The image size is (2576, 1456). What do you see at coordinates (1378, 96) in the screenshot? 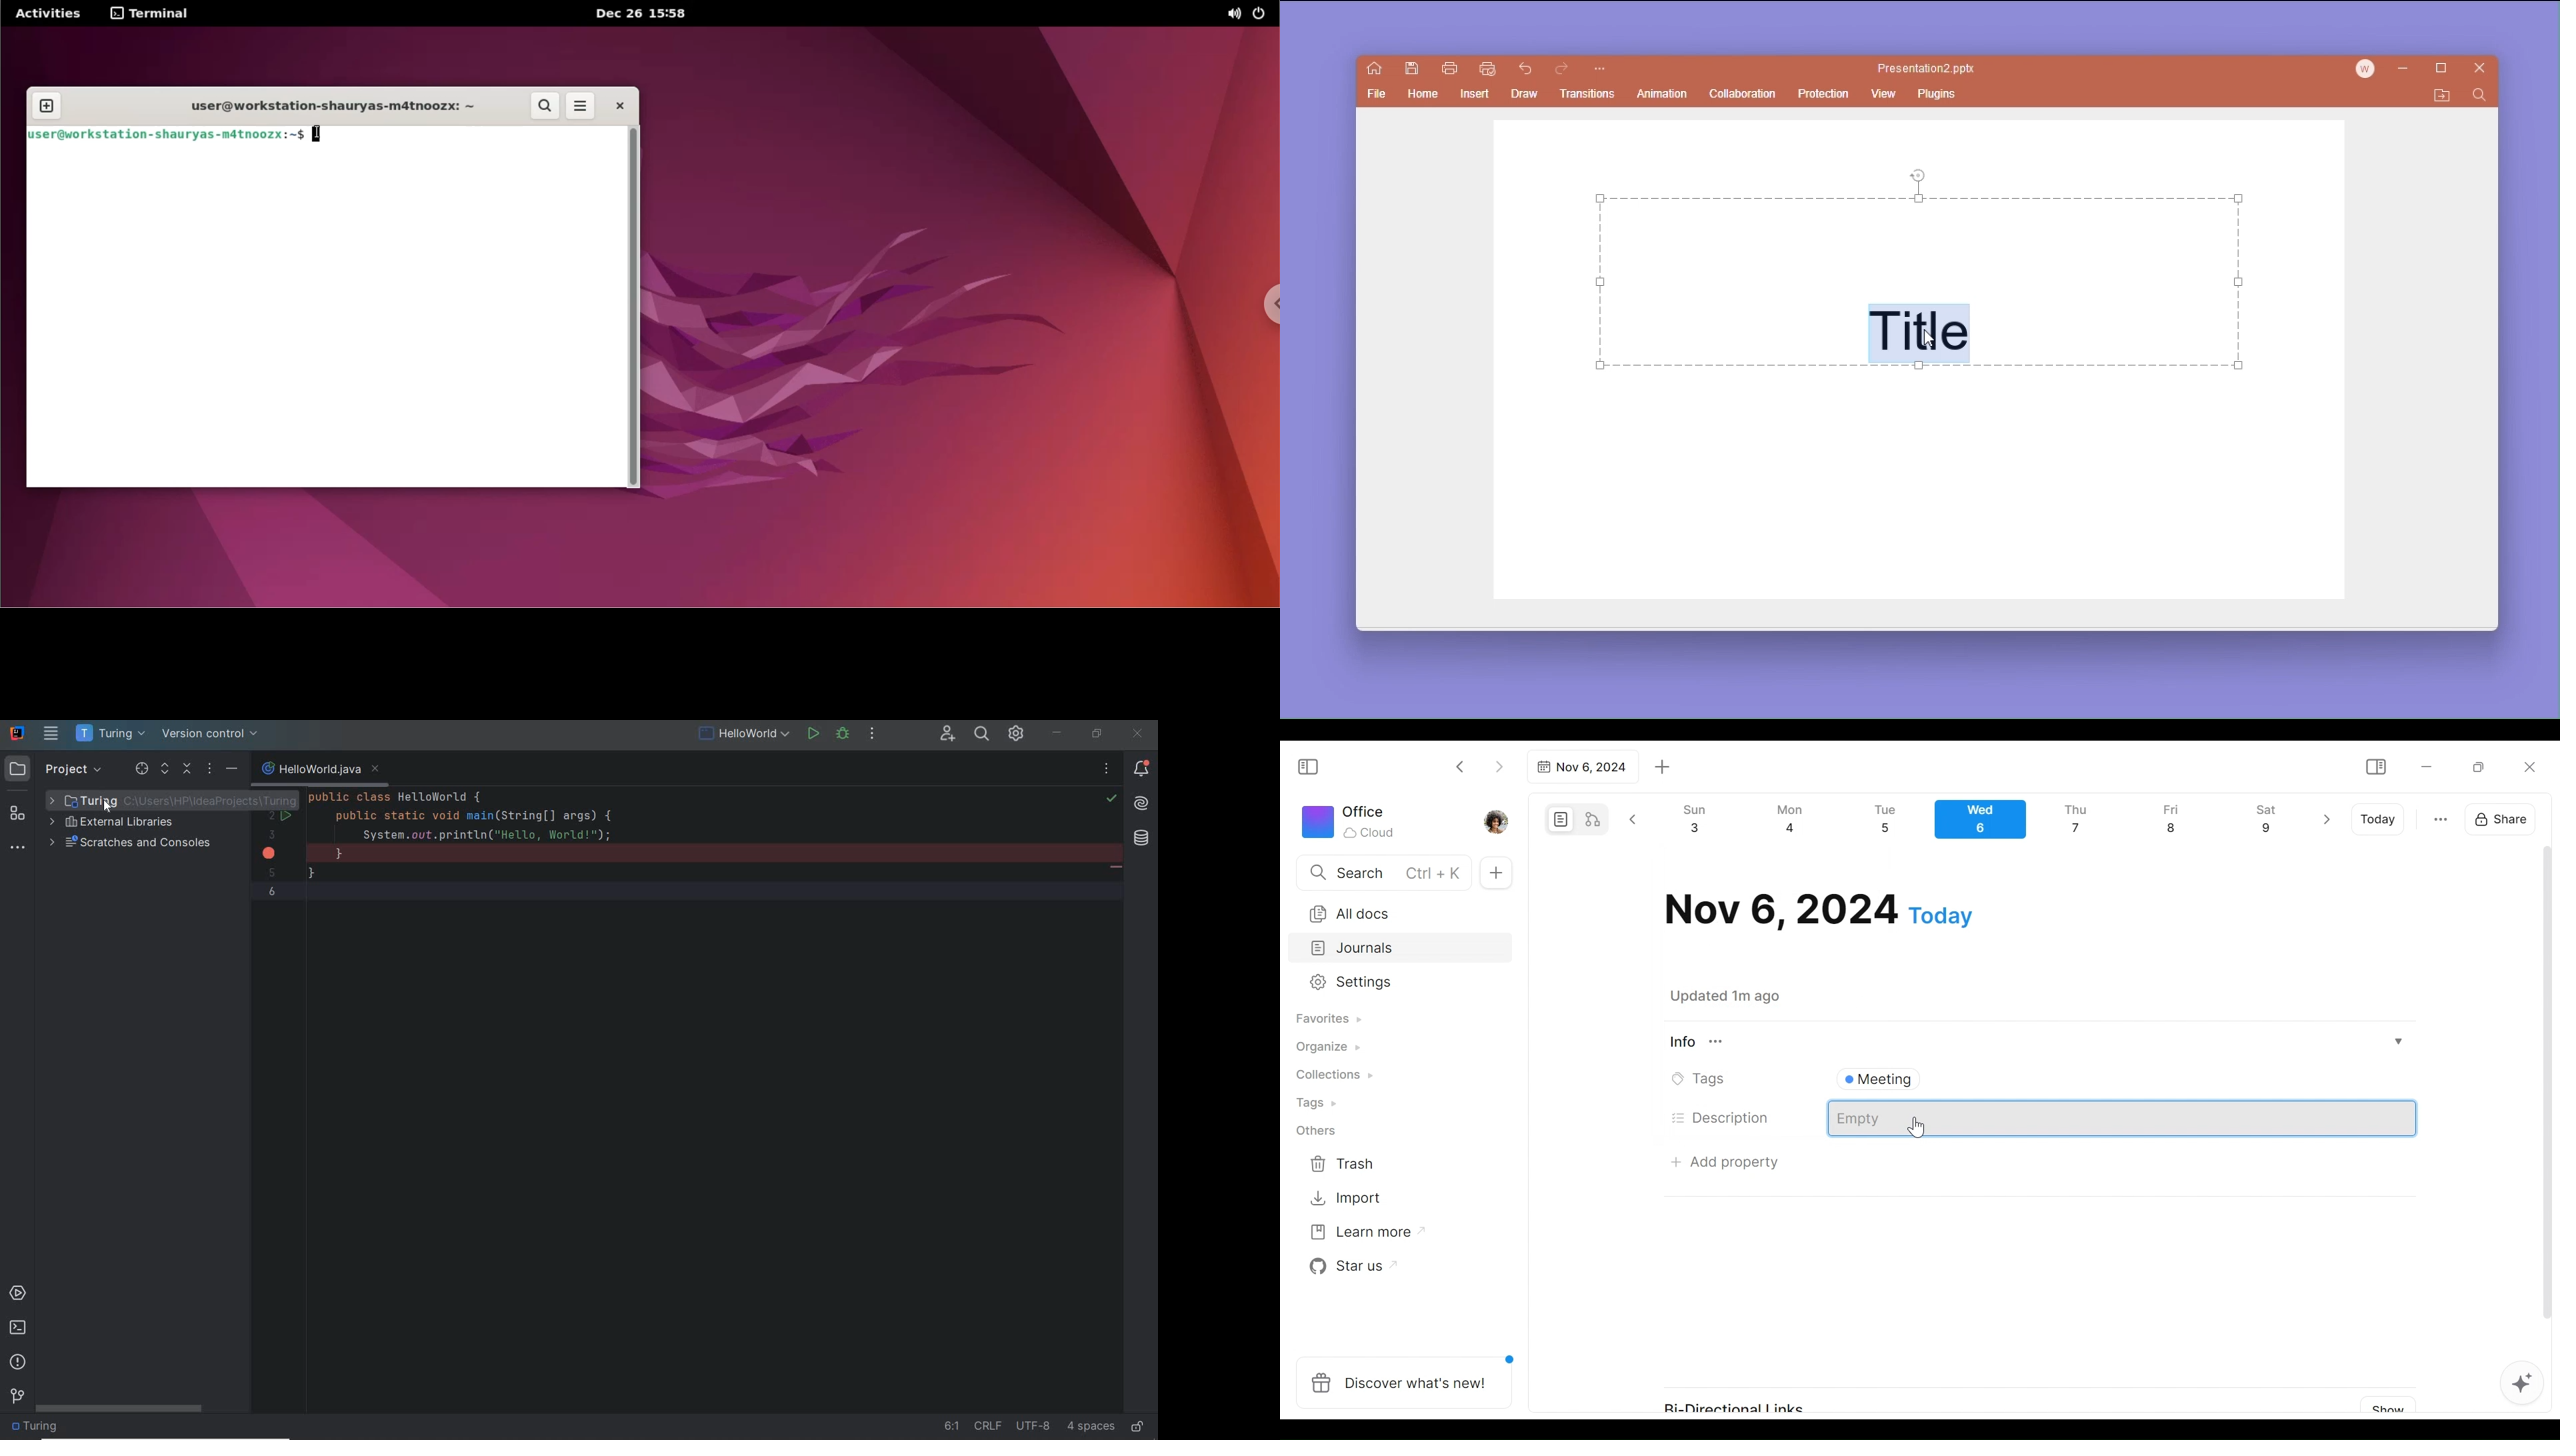
I see `file` at bounding box center [1378, 96].